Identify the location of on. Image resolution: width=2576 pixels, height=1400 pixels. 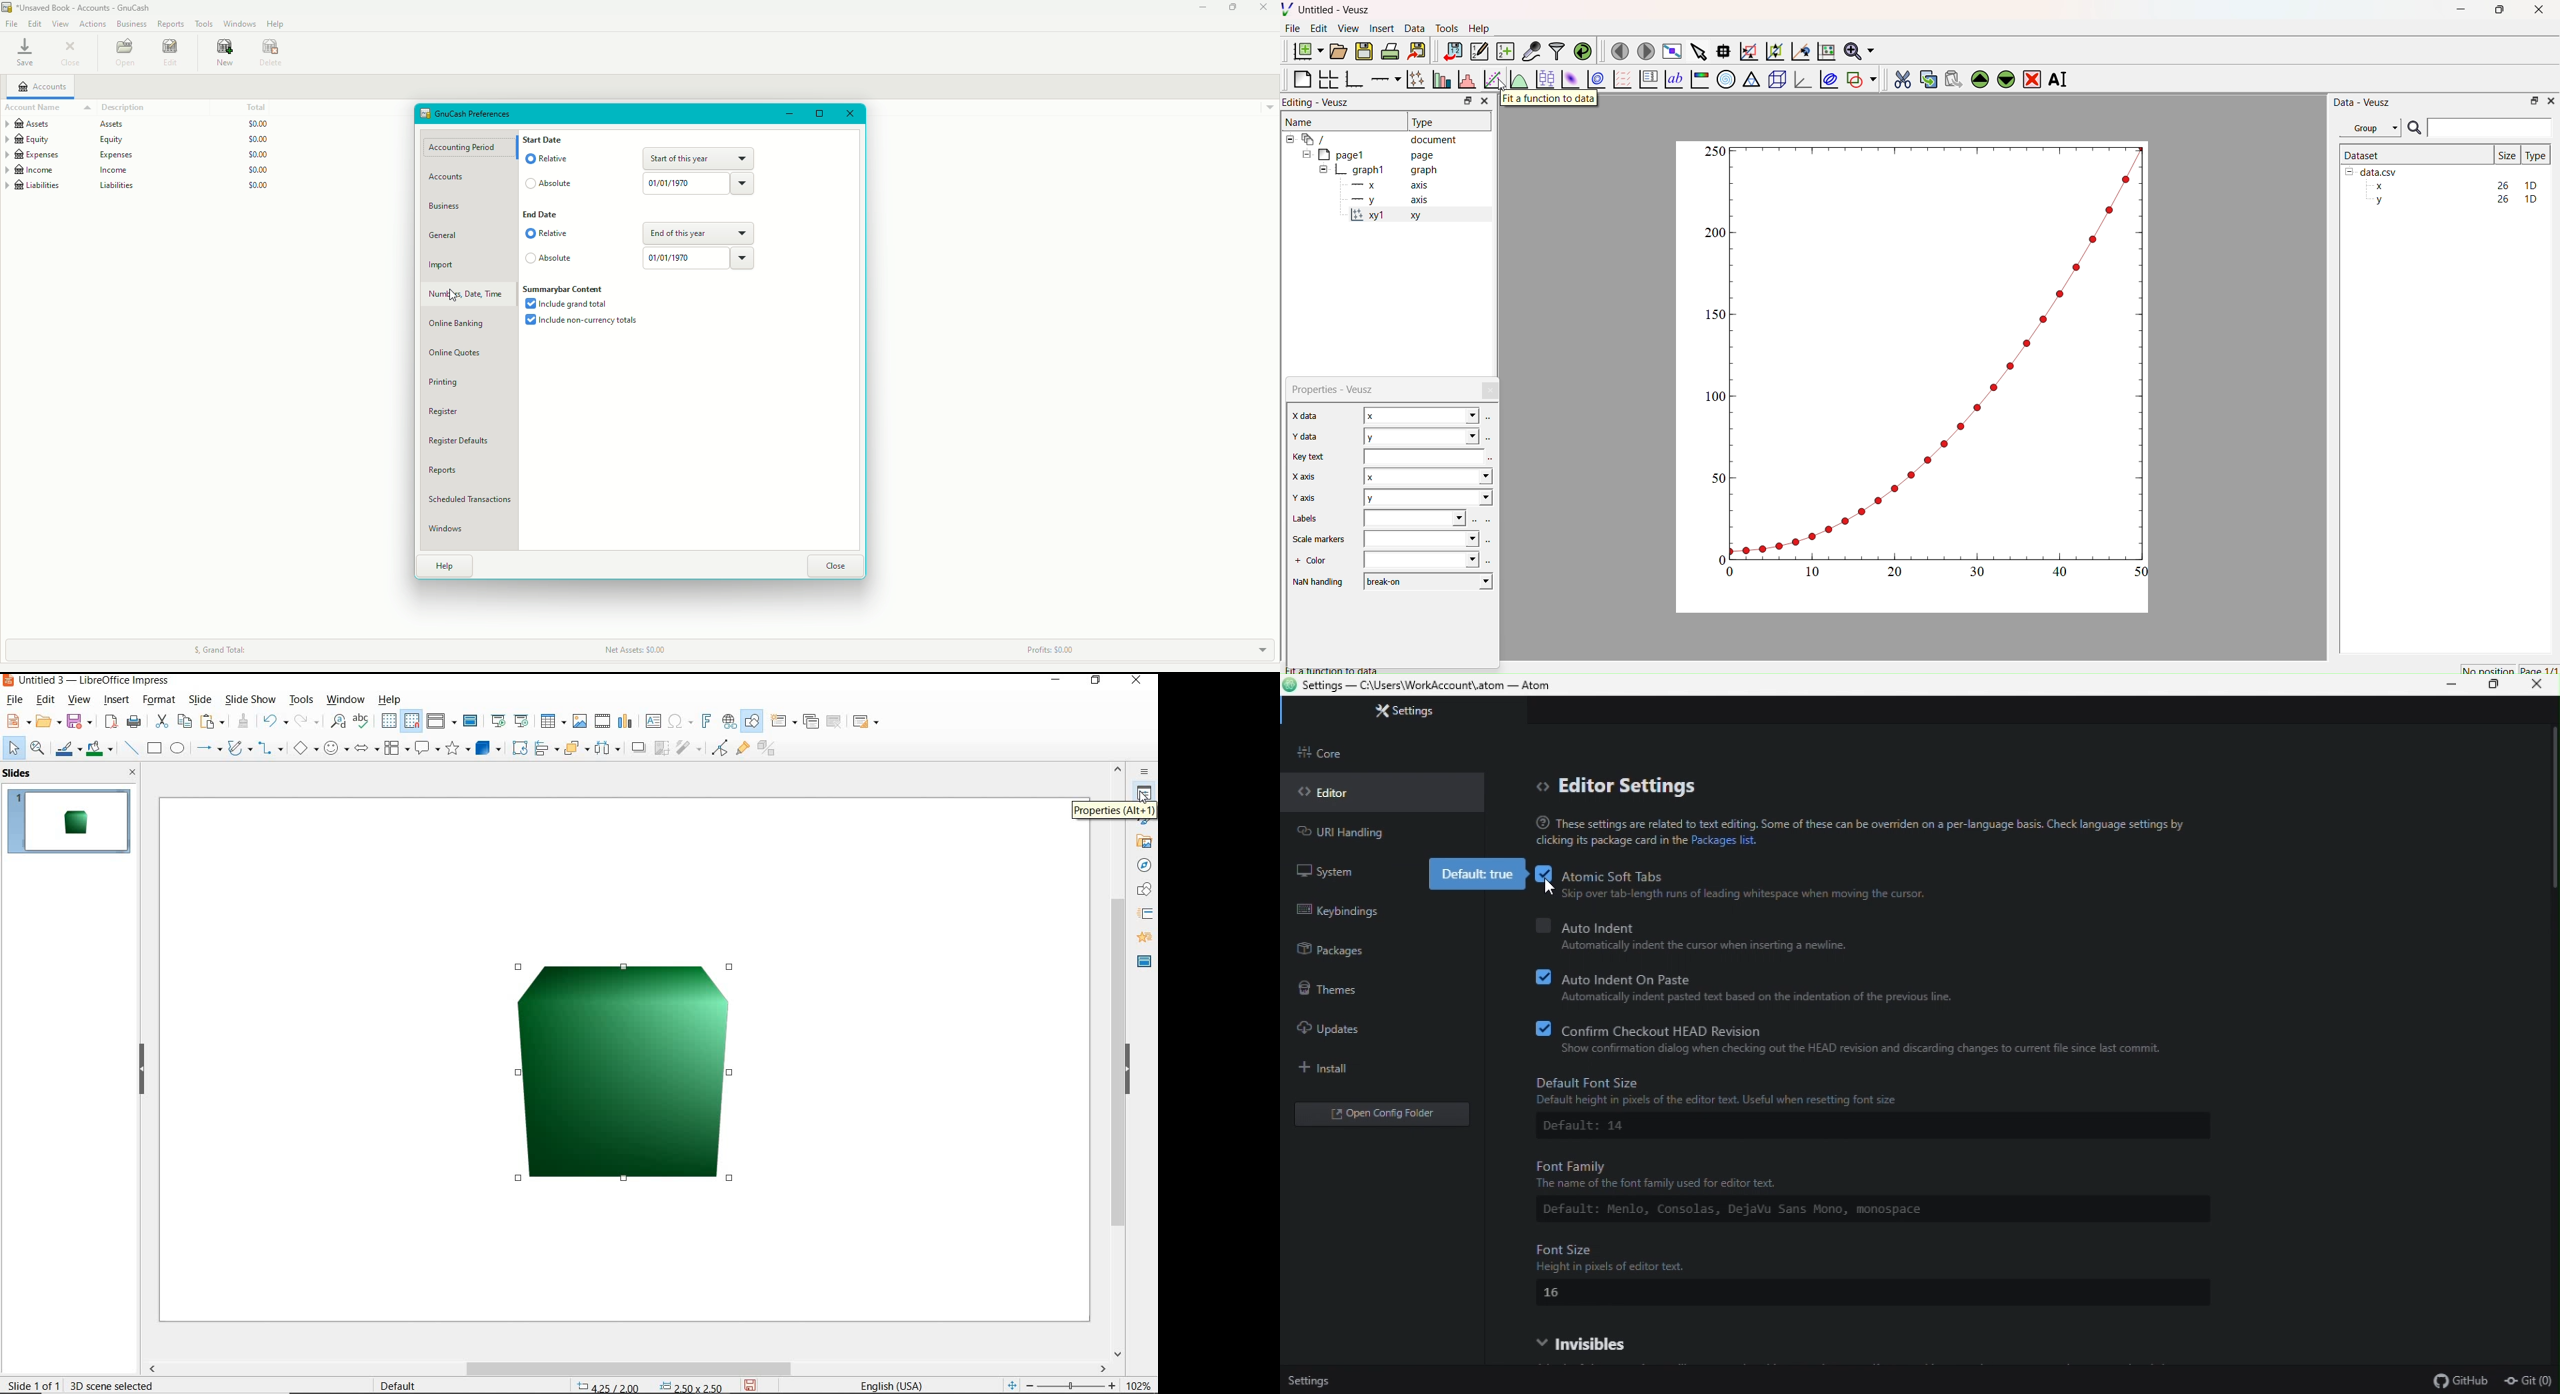
(1544, 873).